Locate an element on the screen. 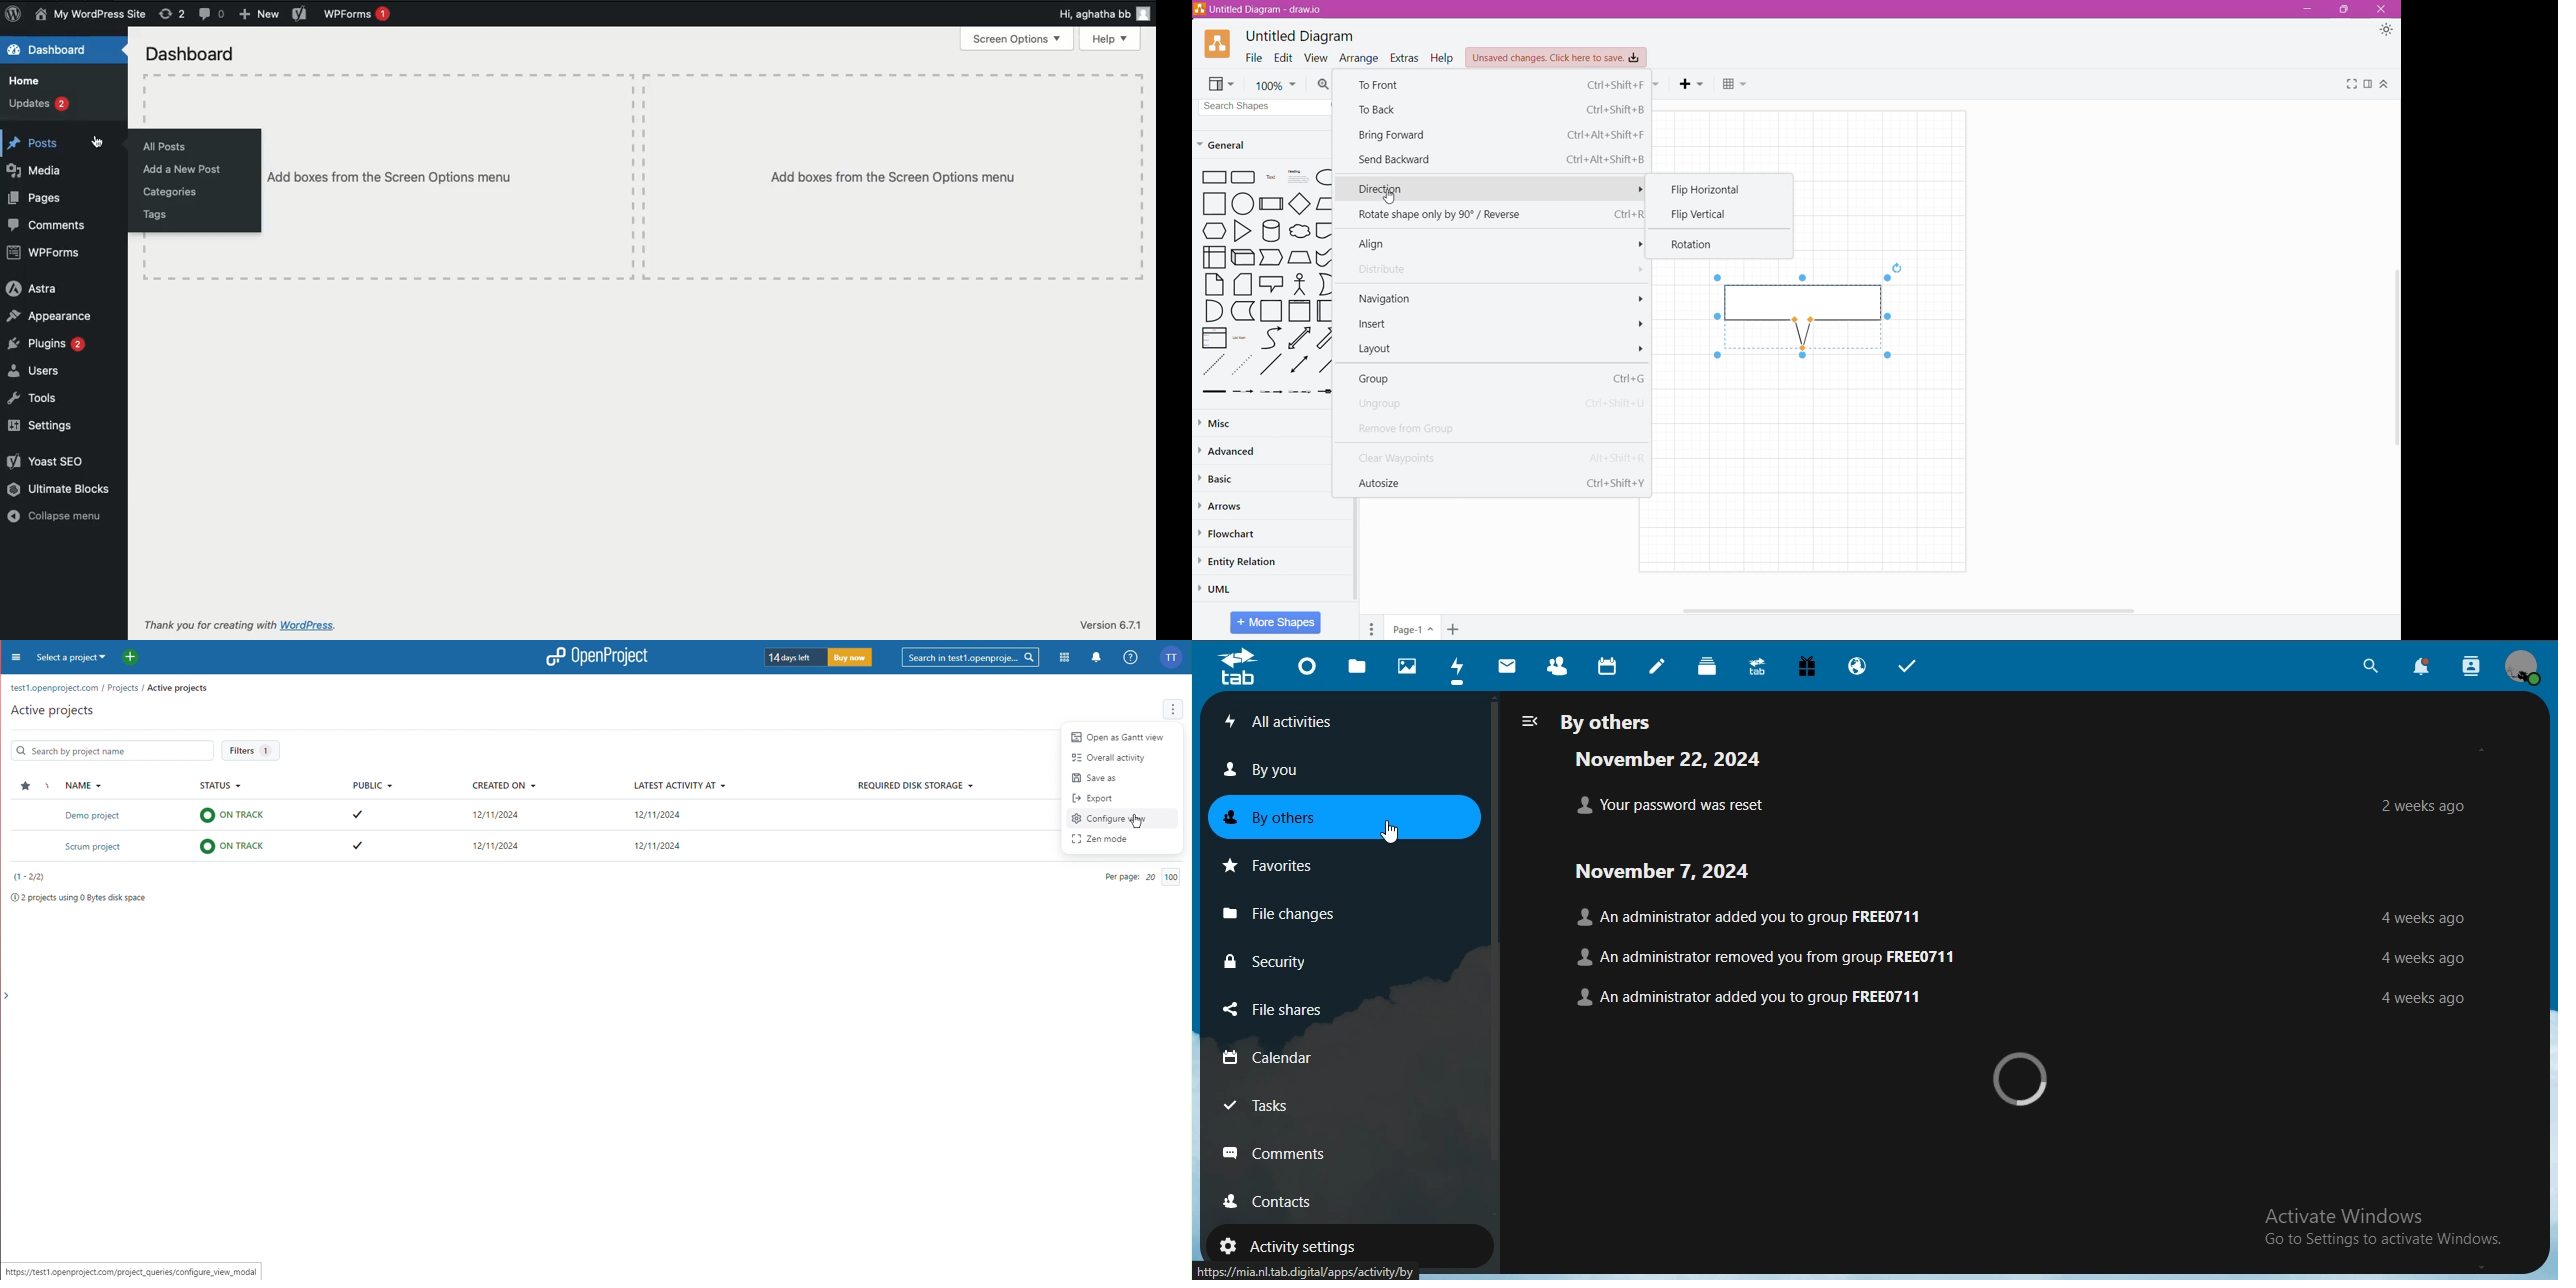 This screenshot has width=2576, height=1288. Wavy Rectangle is located at coordinates (1324, 257).